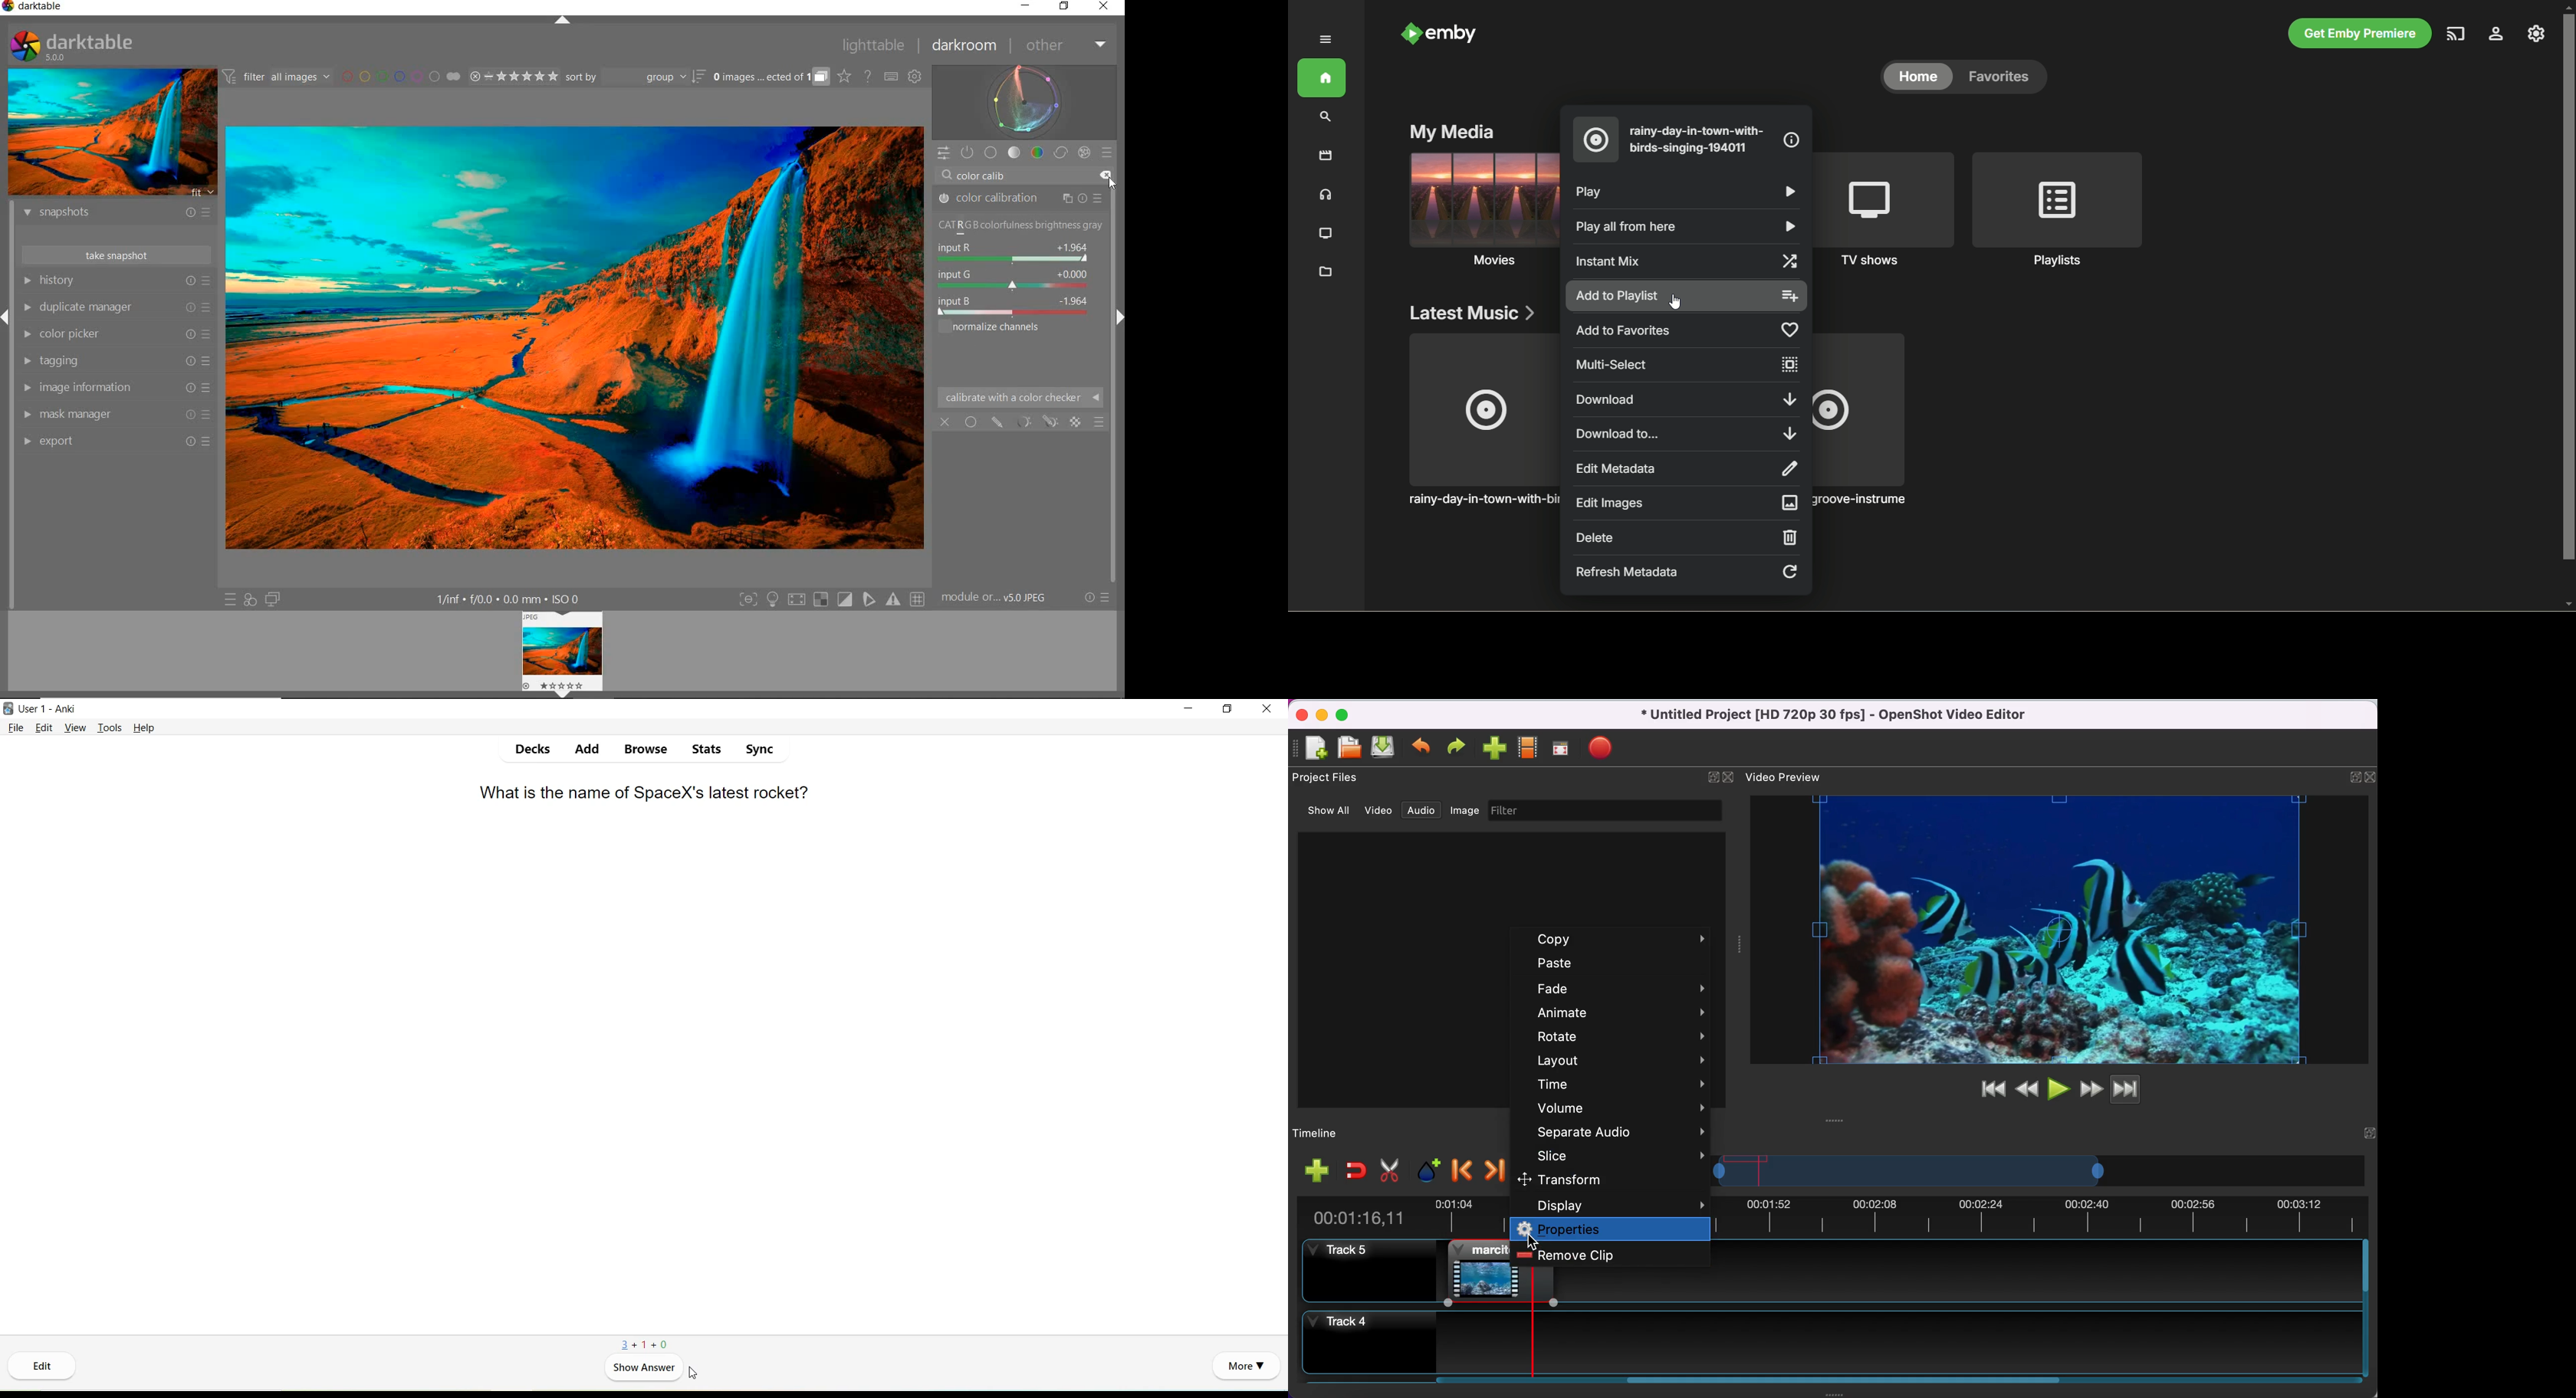 Image resolution: width=2576 pixels, height=1400 pixels. What do you see at coordinates (2371, 774) in the screenshot?
I see `expand/hide` at bounding box center [2371, 774].